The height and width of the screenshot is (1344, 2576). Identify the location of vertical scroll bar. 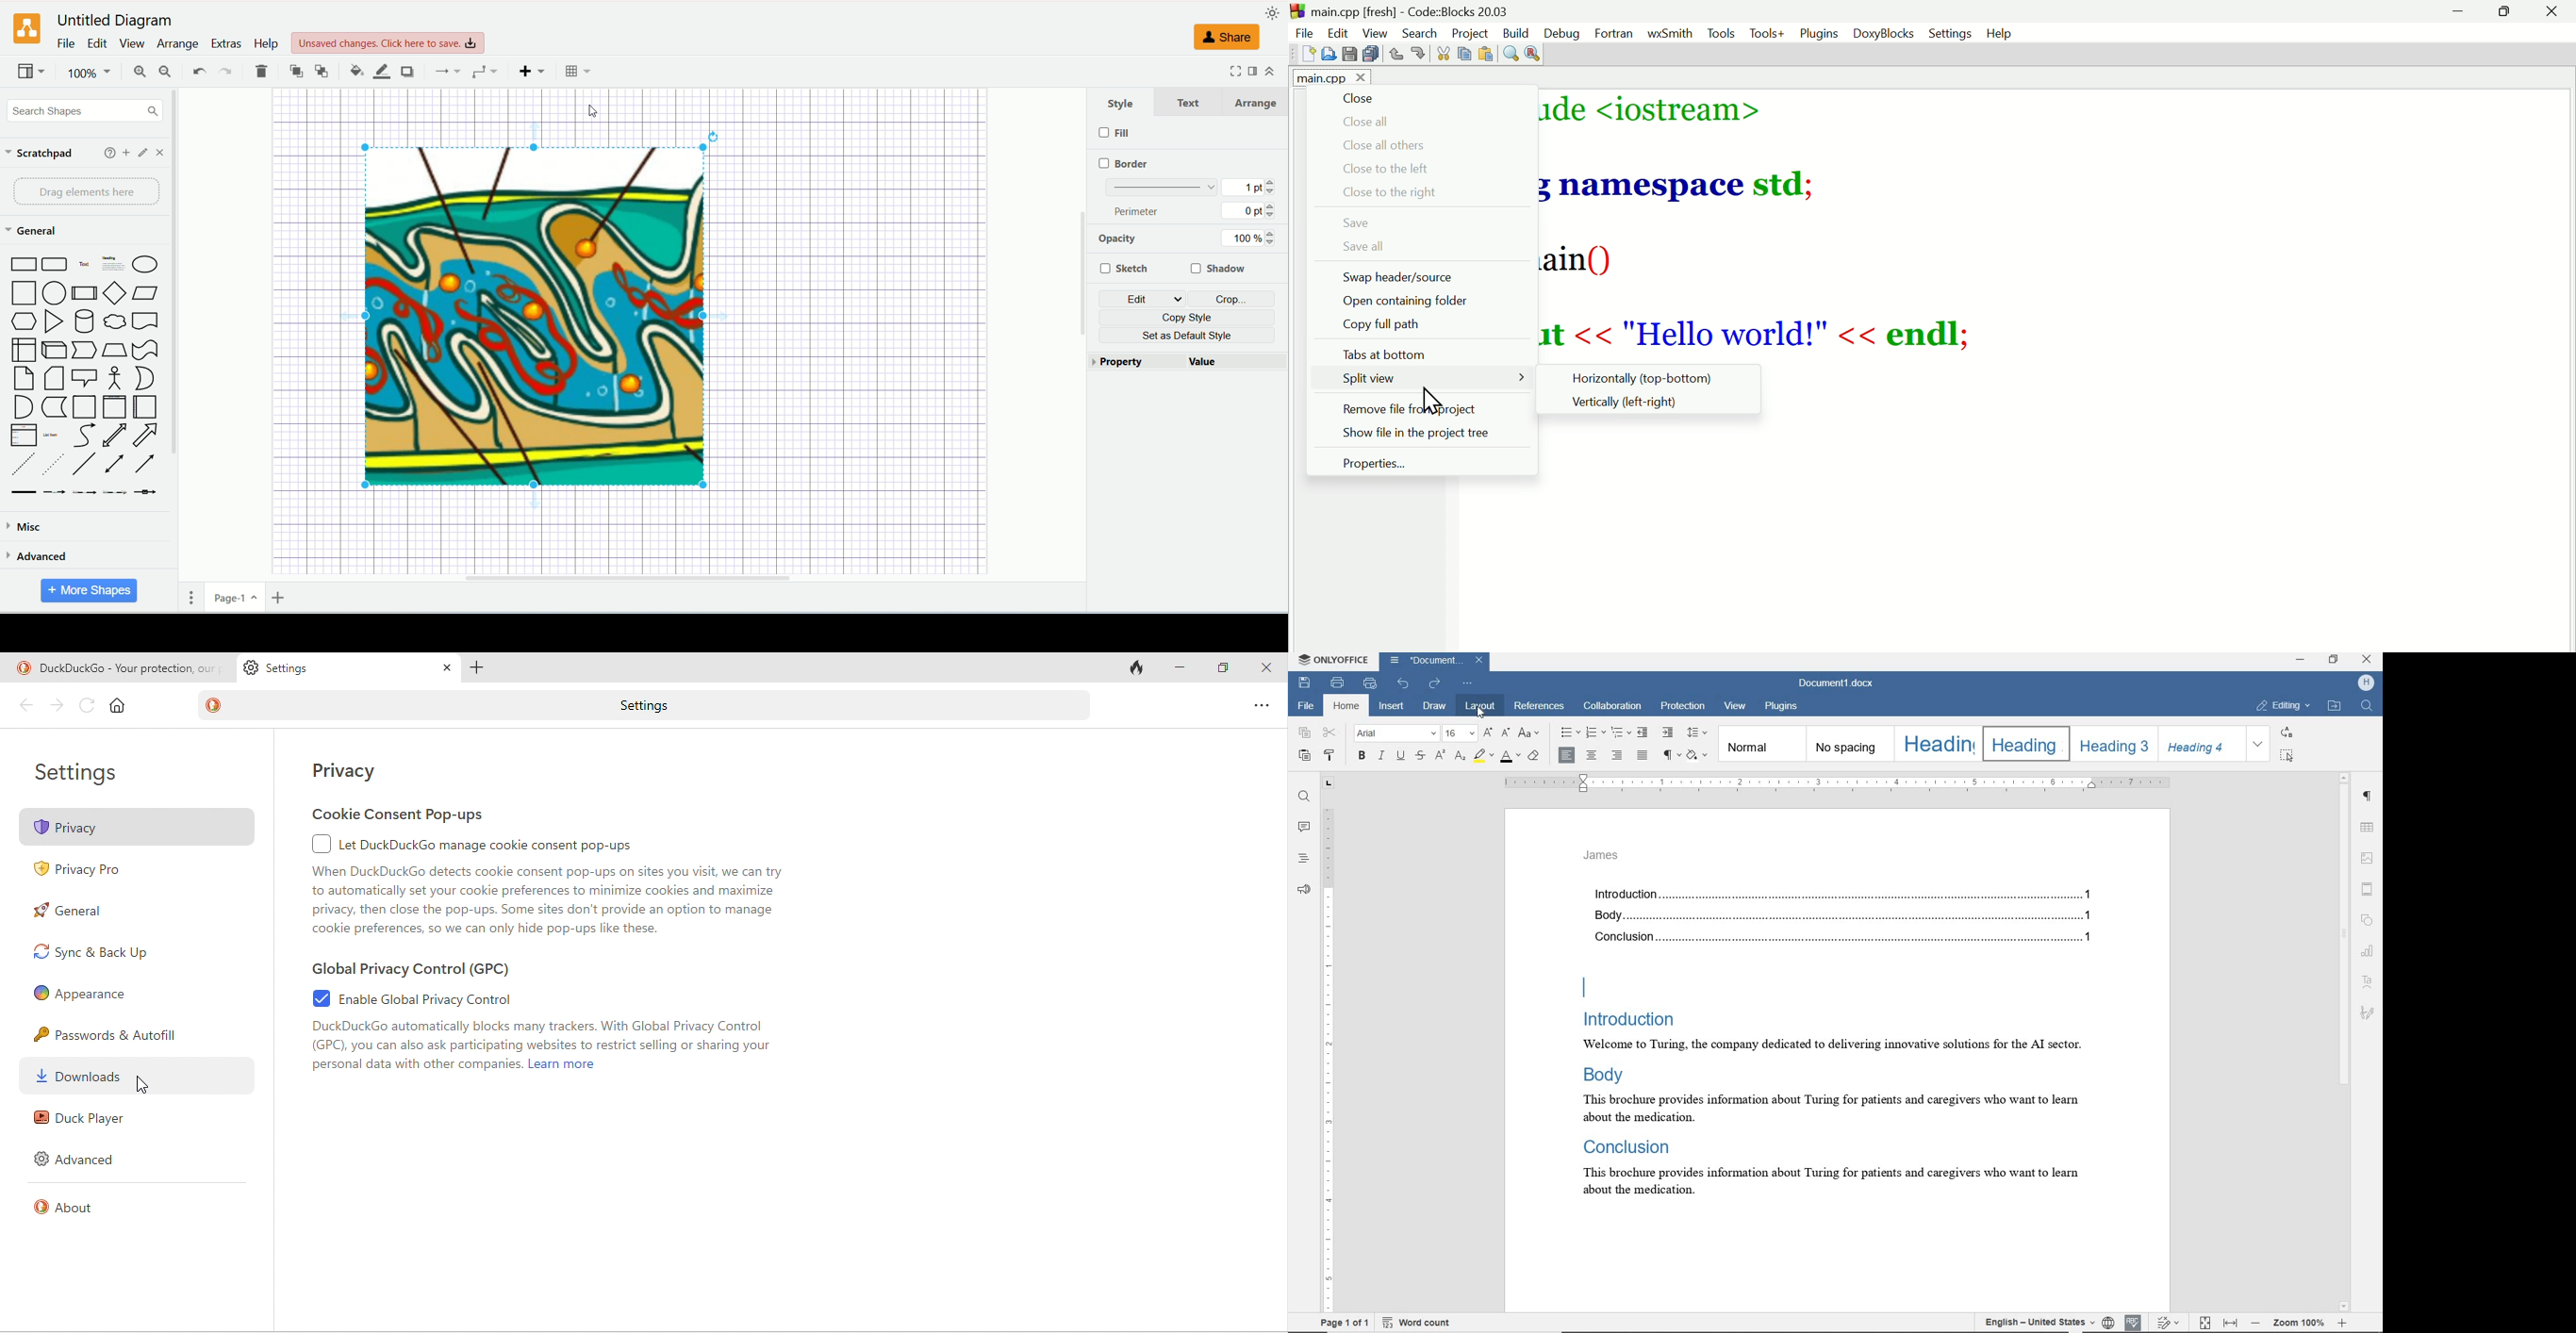
(178, 349).